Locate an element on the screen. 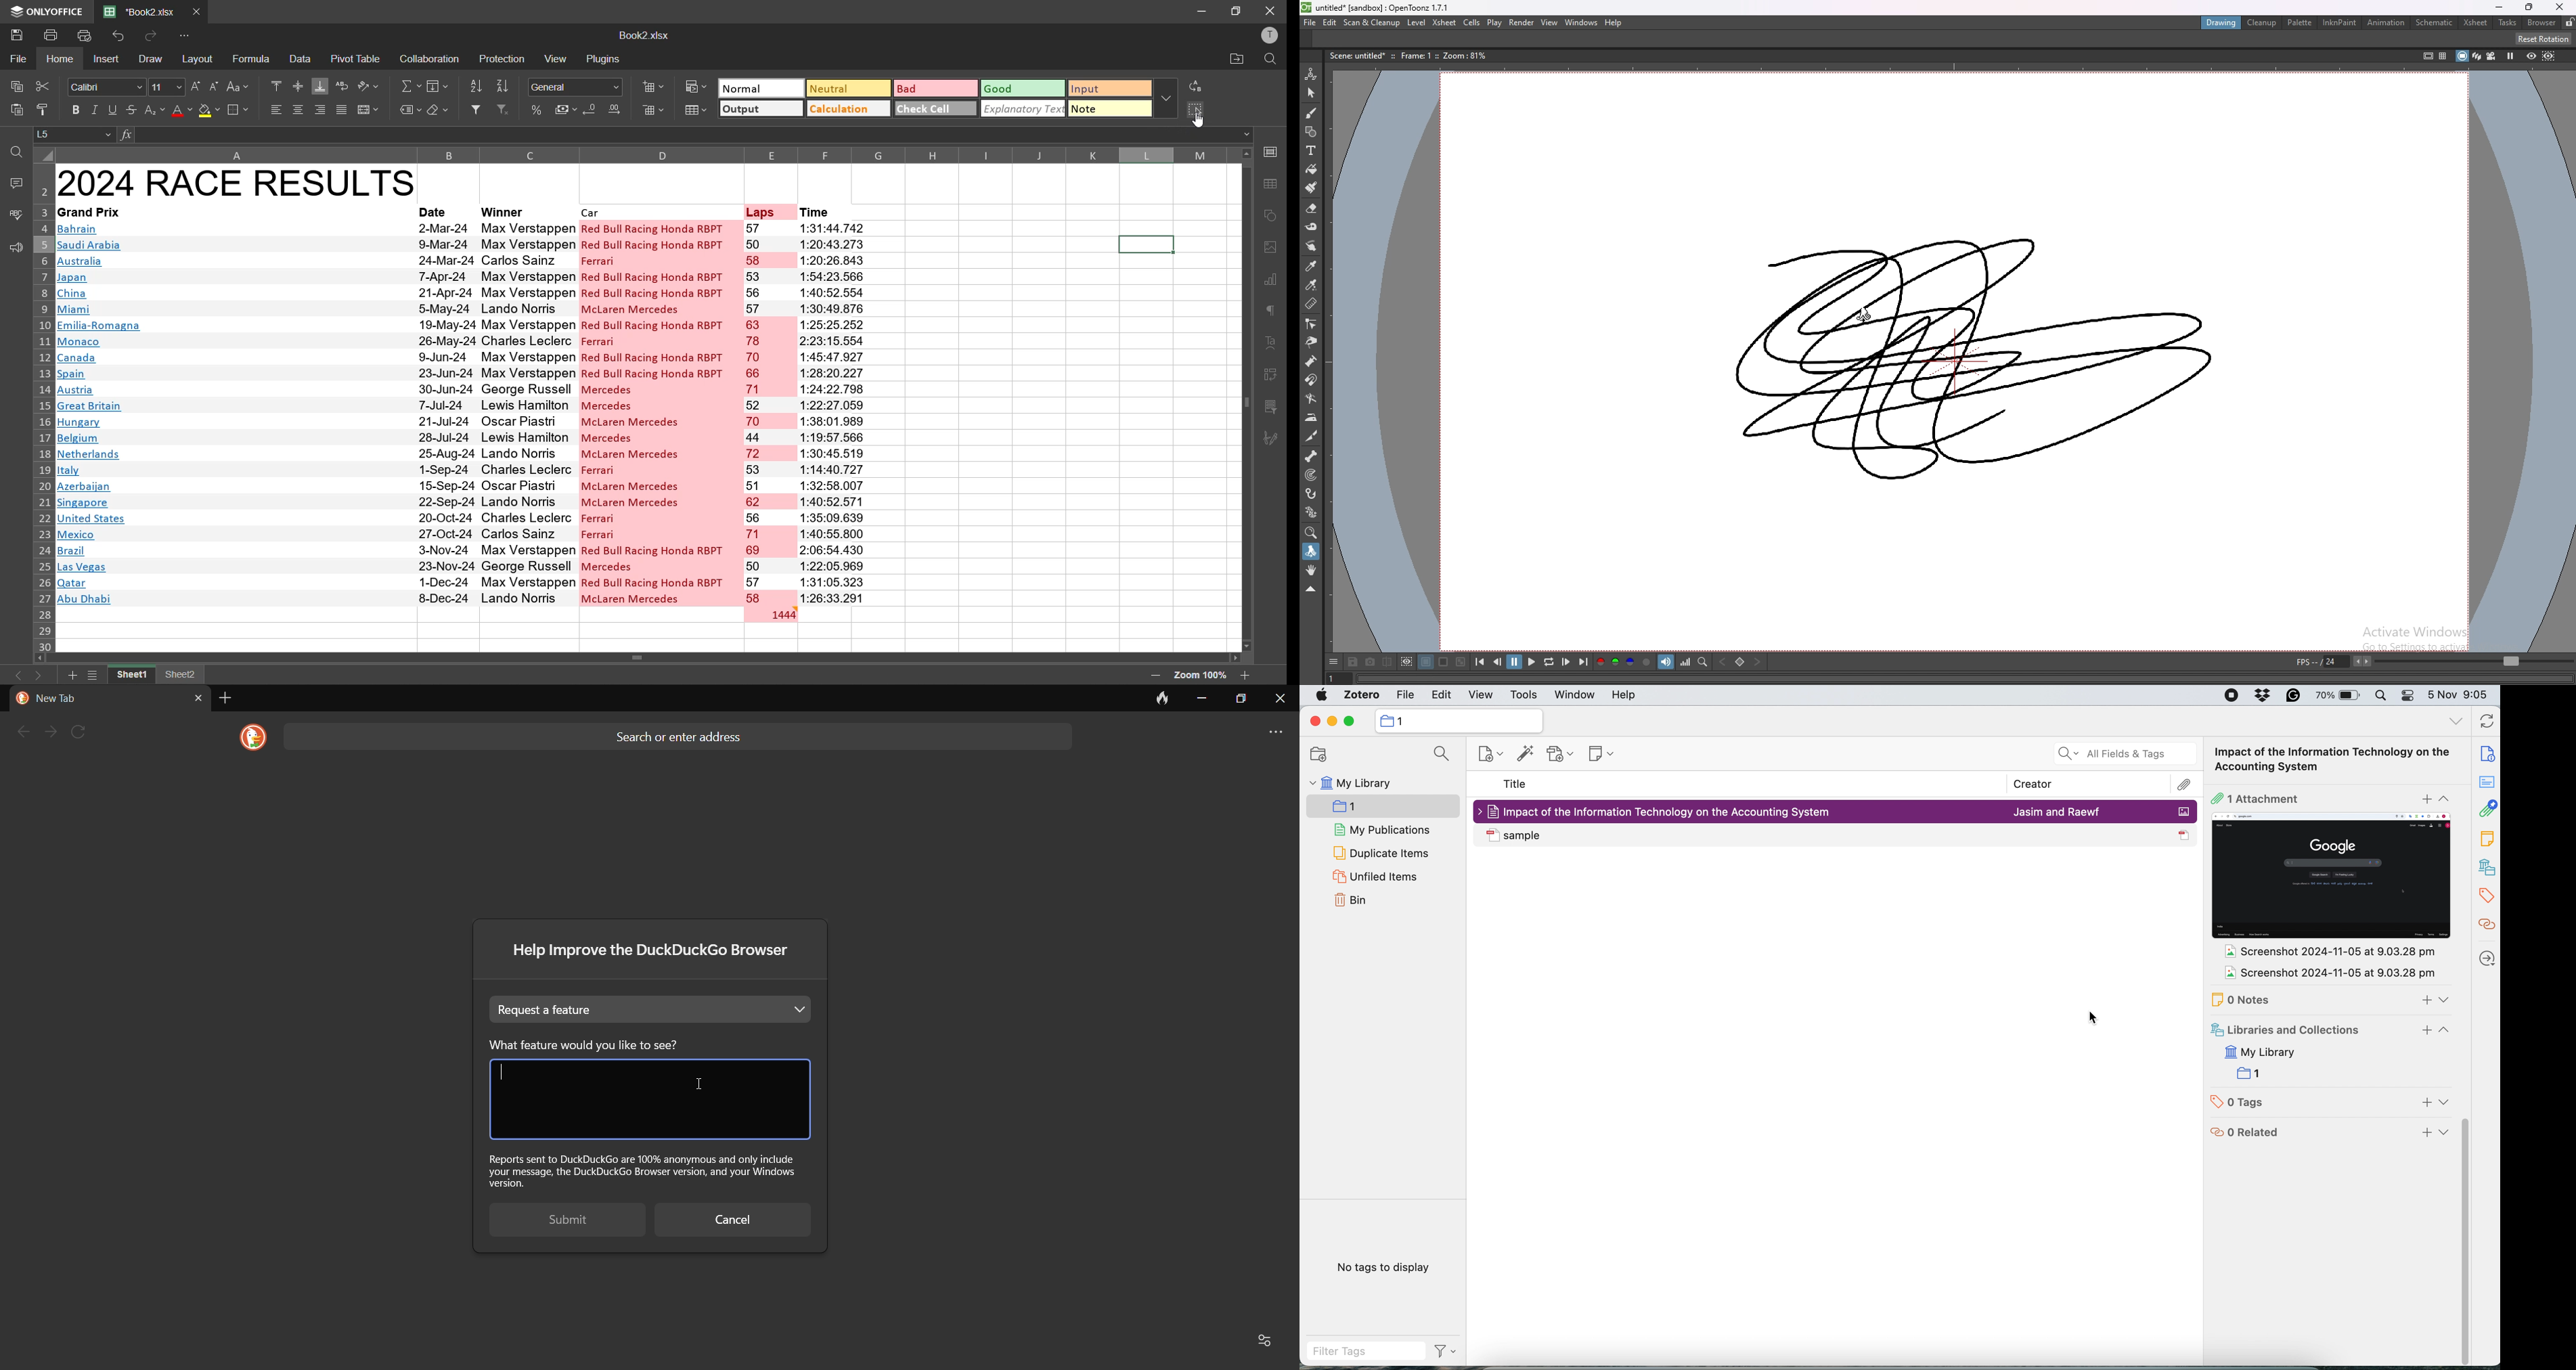 The height and width of the screenshot is (1372, 2576). text is located at coordinates (1271, 342).